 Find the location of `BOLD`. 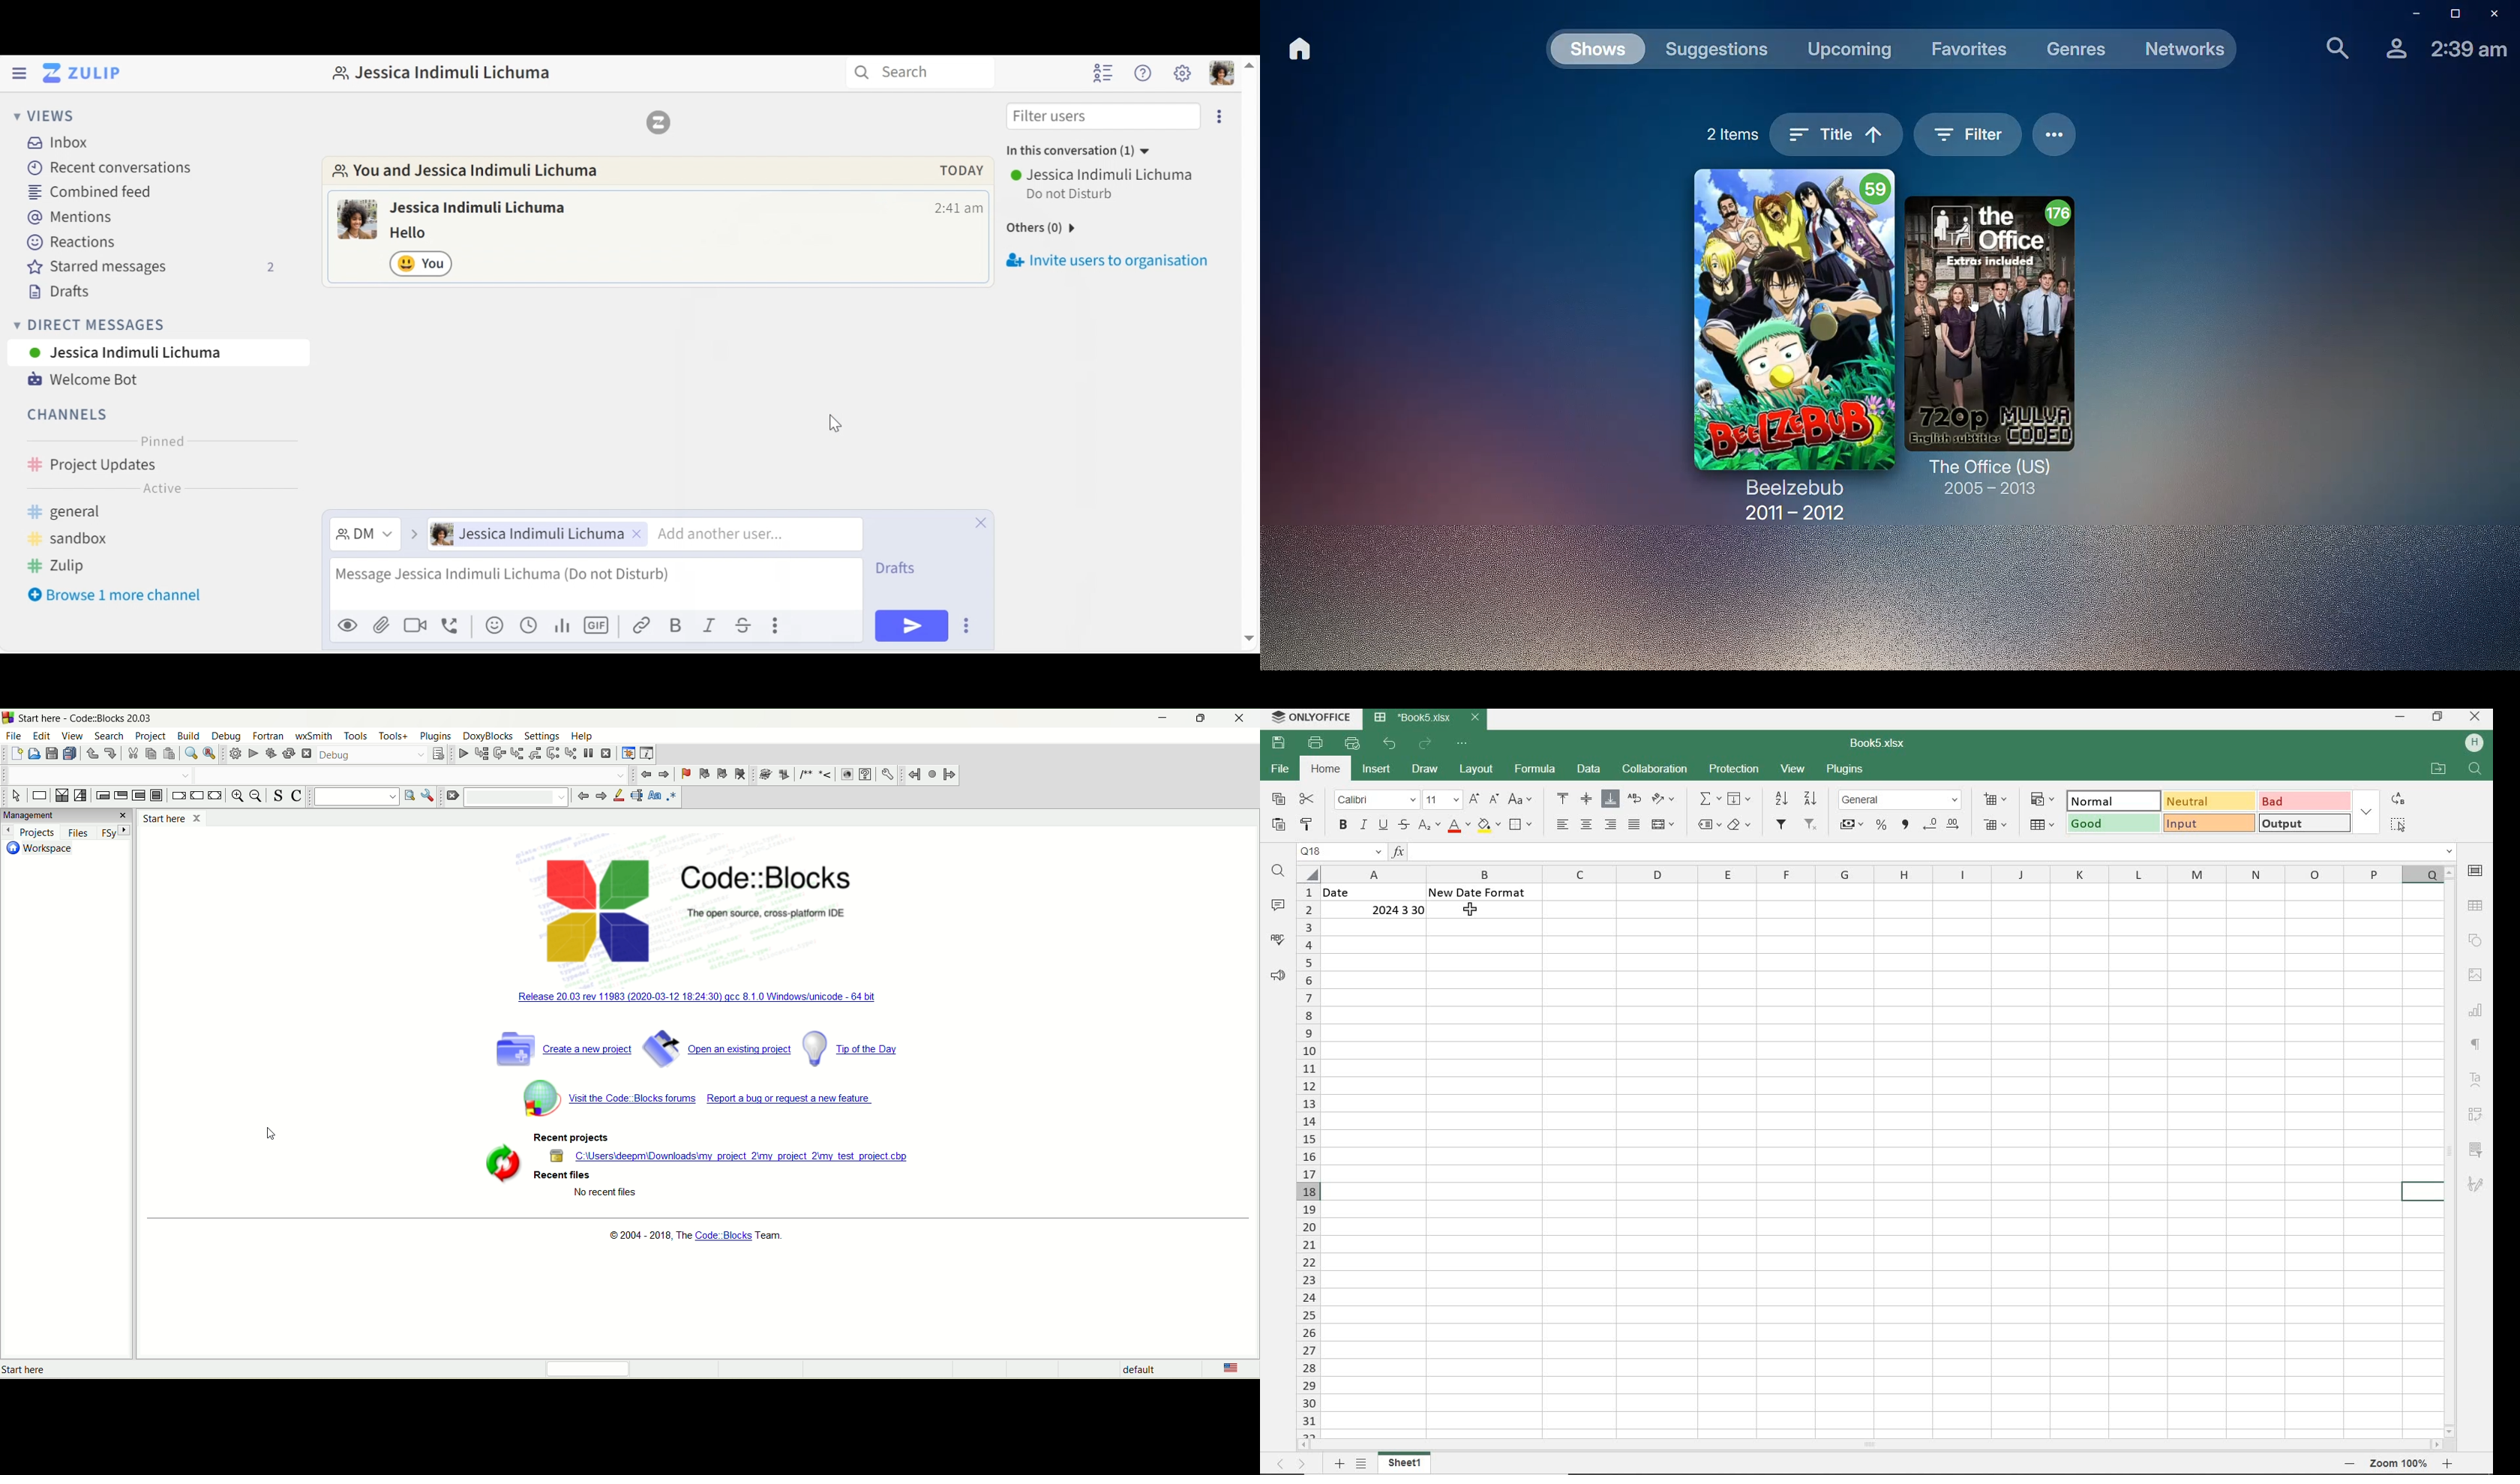

BOLD is located at coordinates (1344, 825).